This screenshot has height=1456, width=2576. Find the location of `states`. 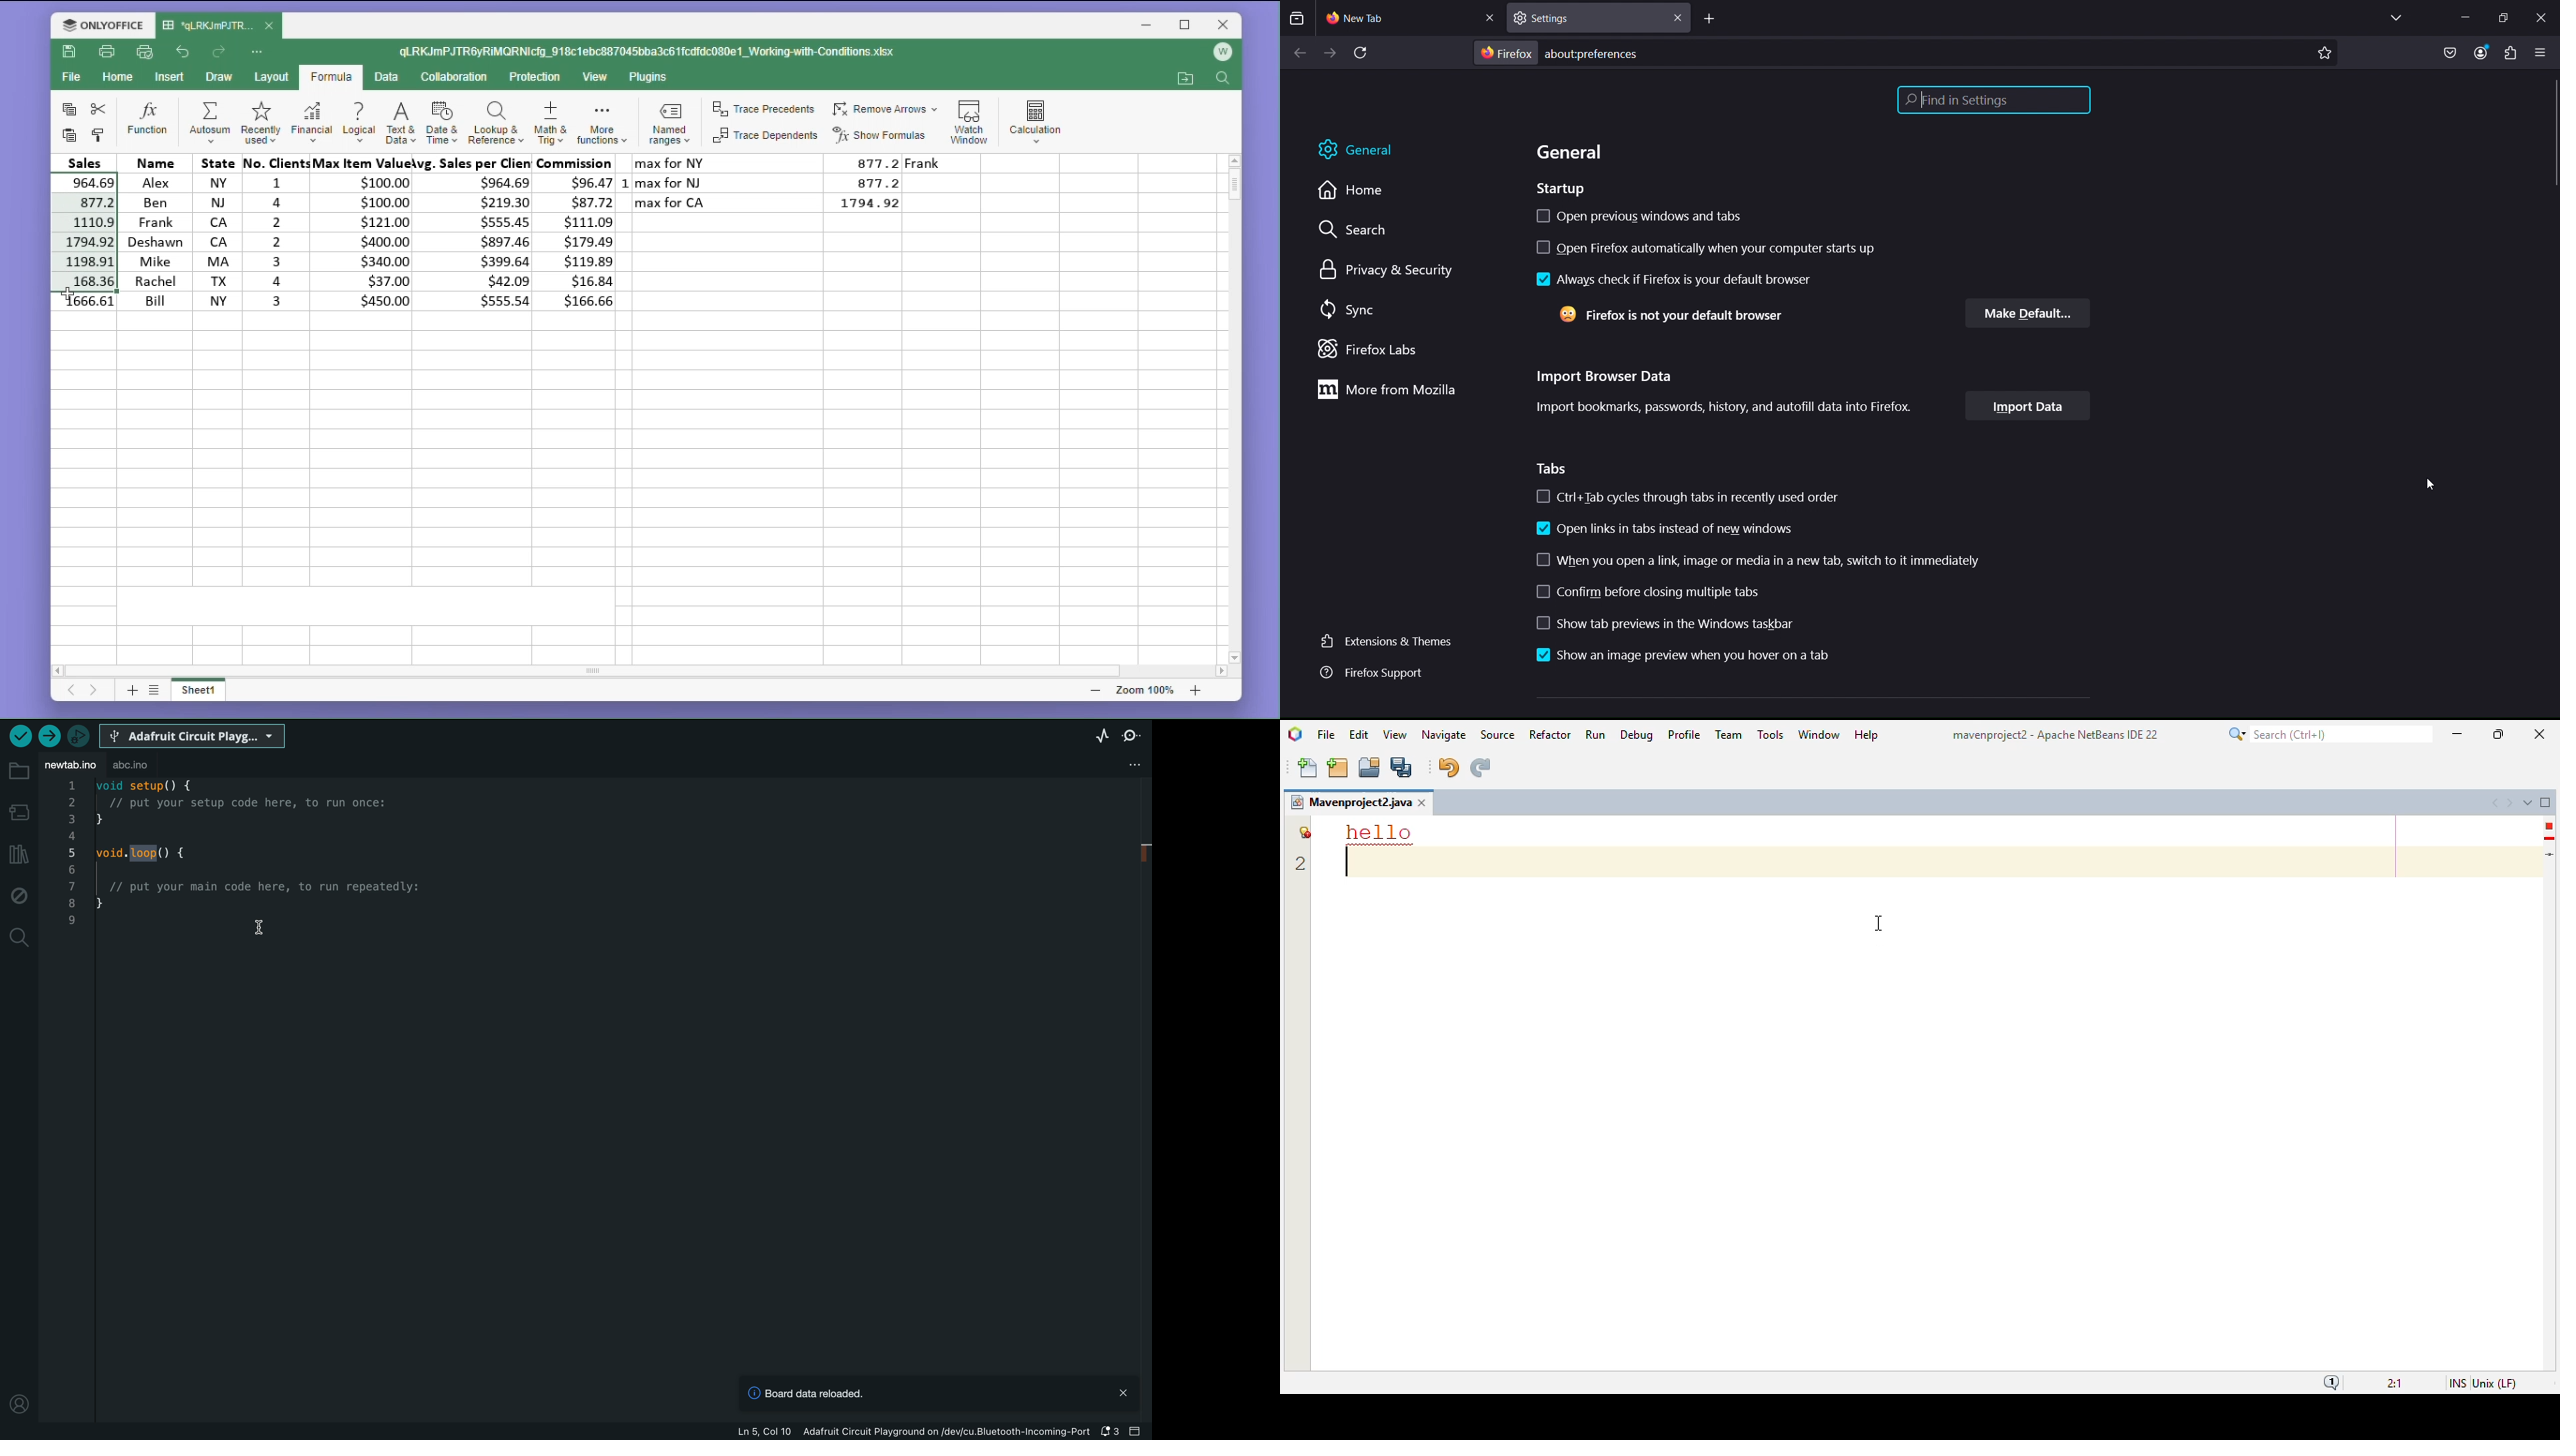

states is located at coordinates (211, 232).